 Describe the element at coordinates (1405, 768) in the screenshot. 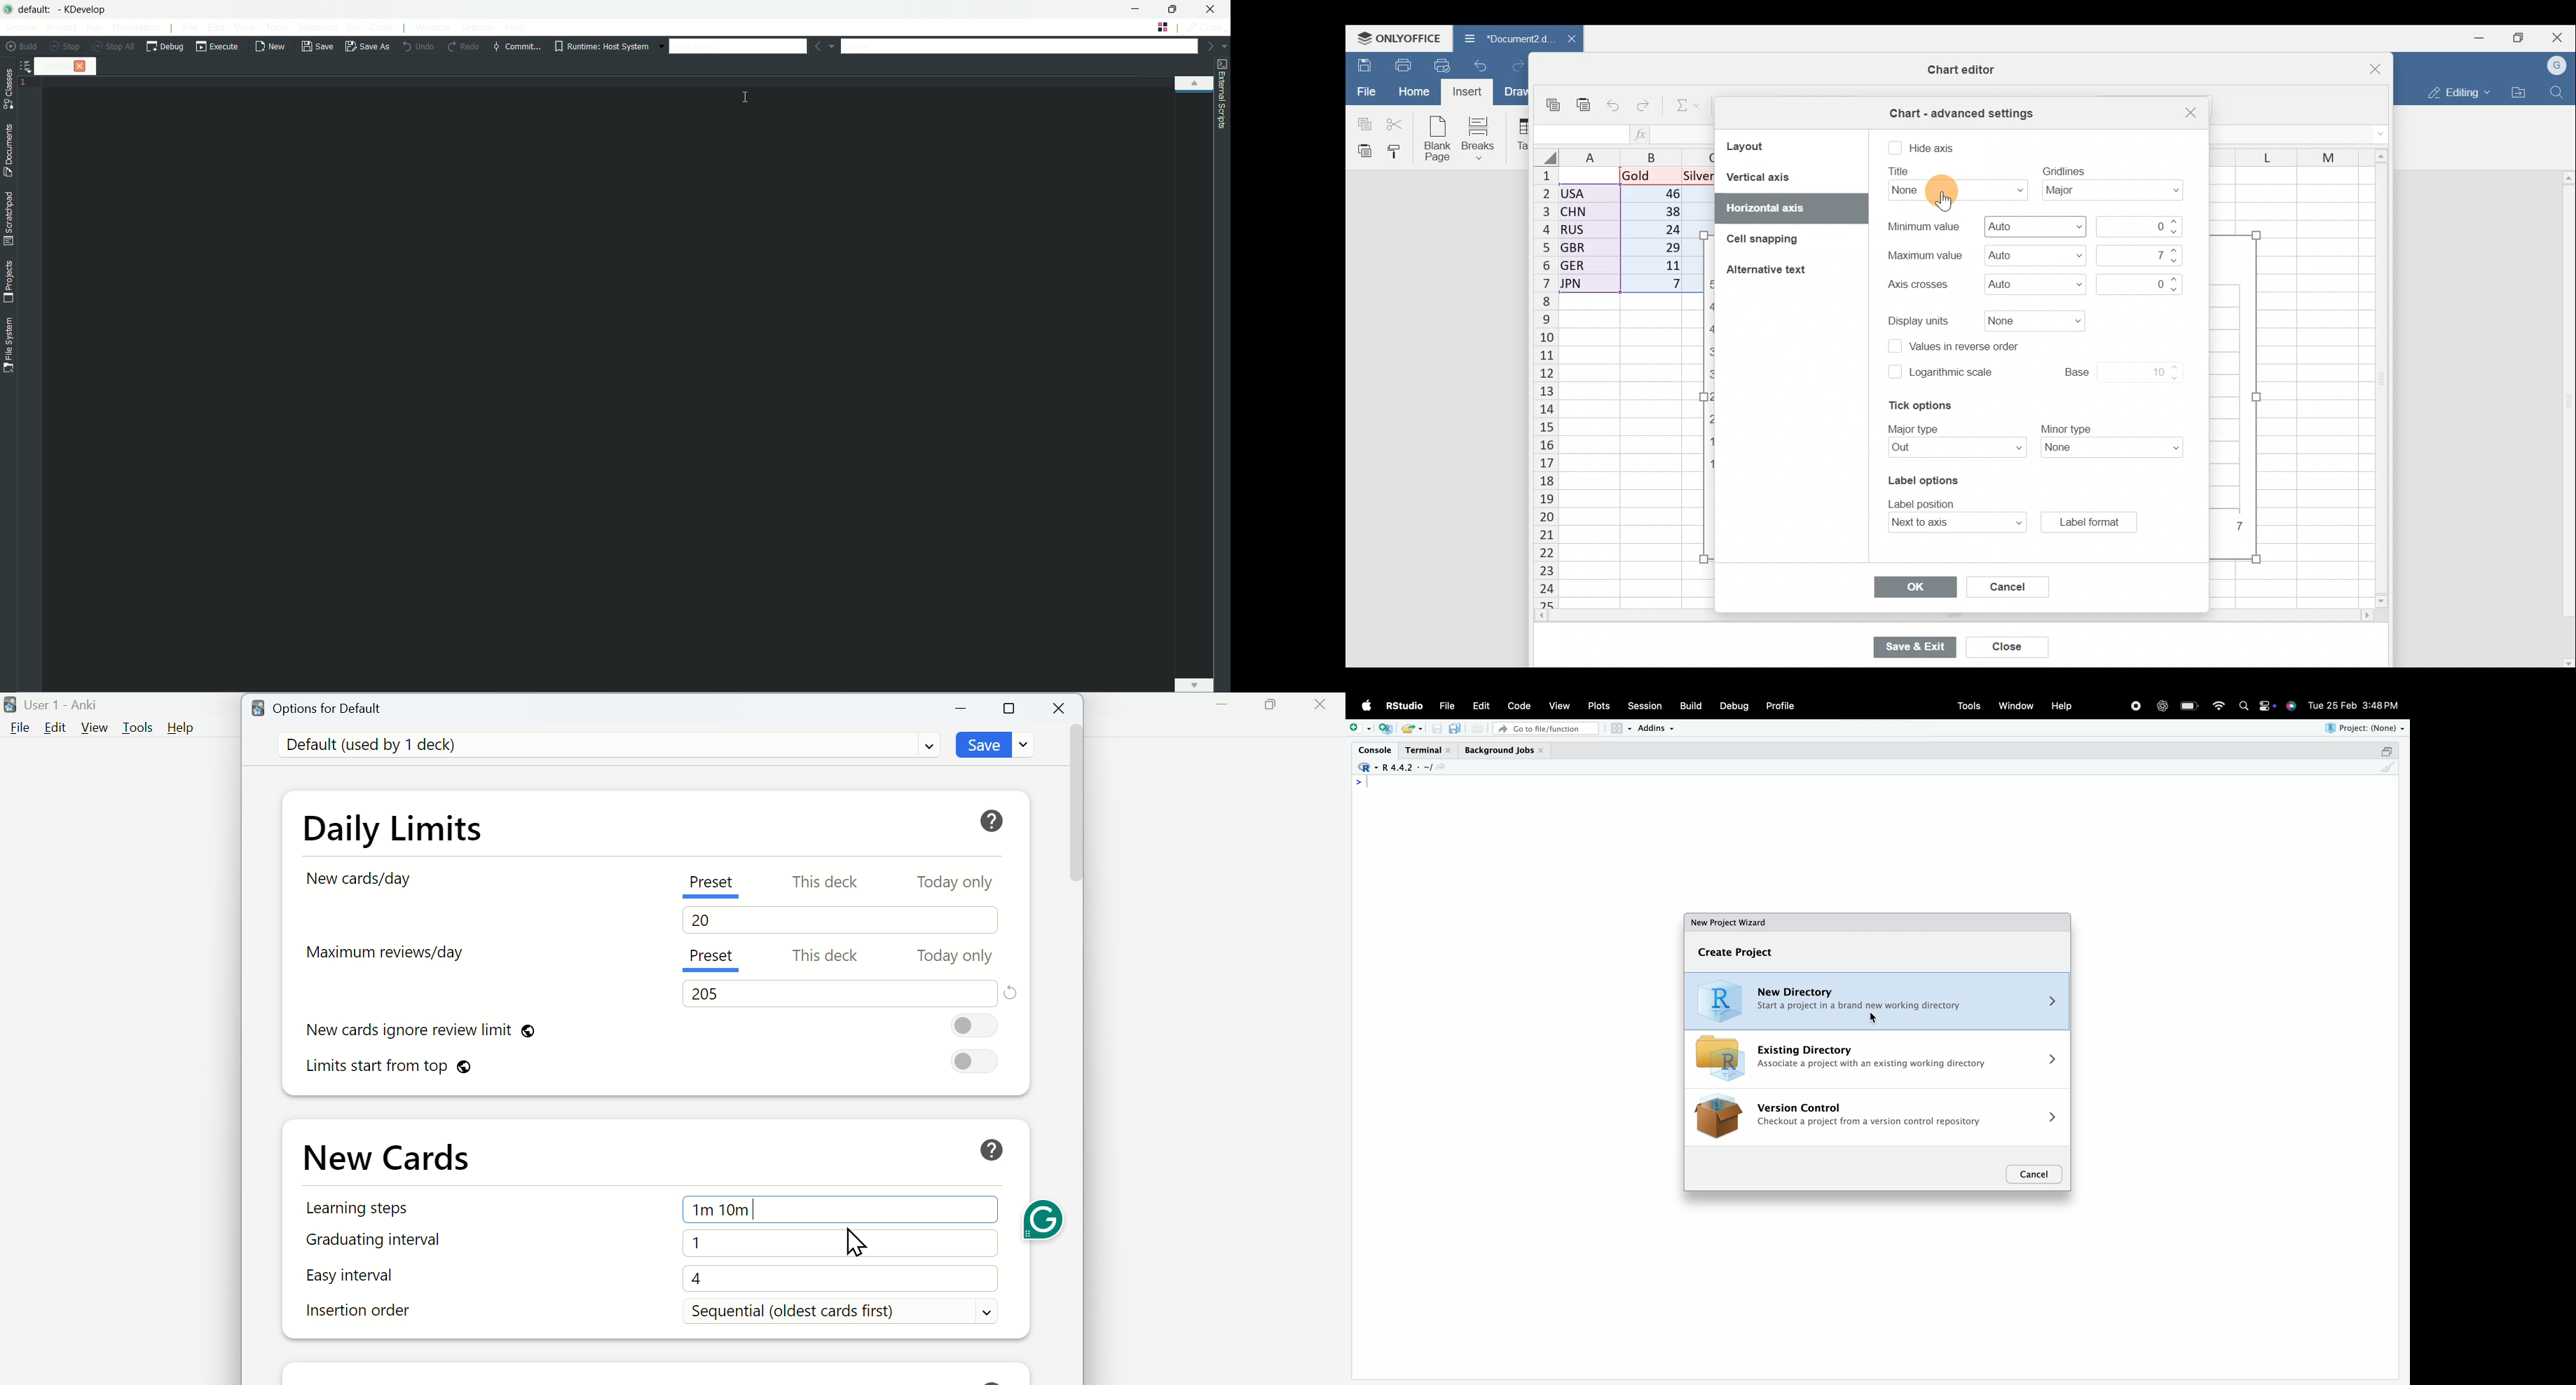

I see `R4.4.2 - ~` at that location.